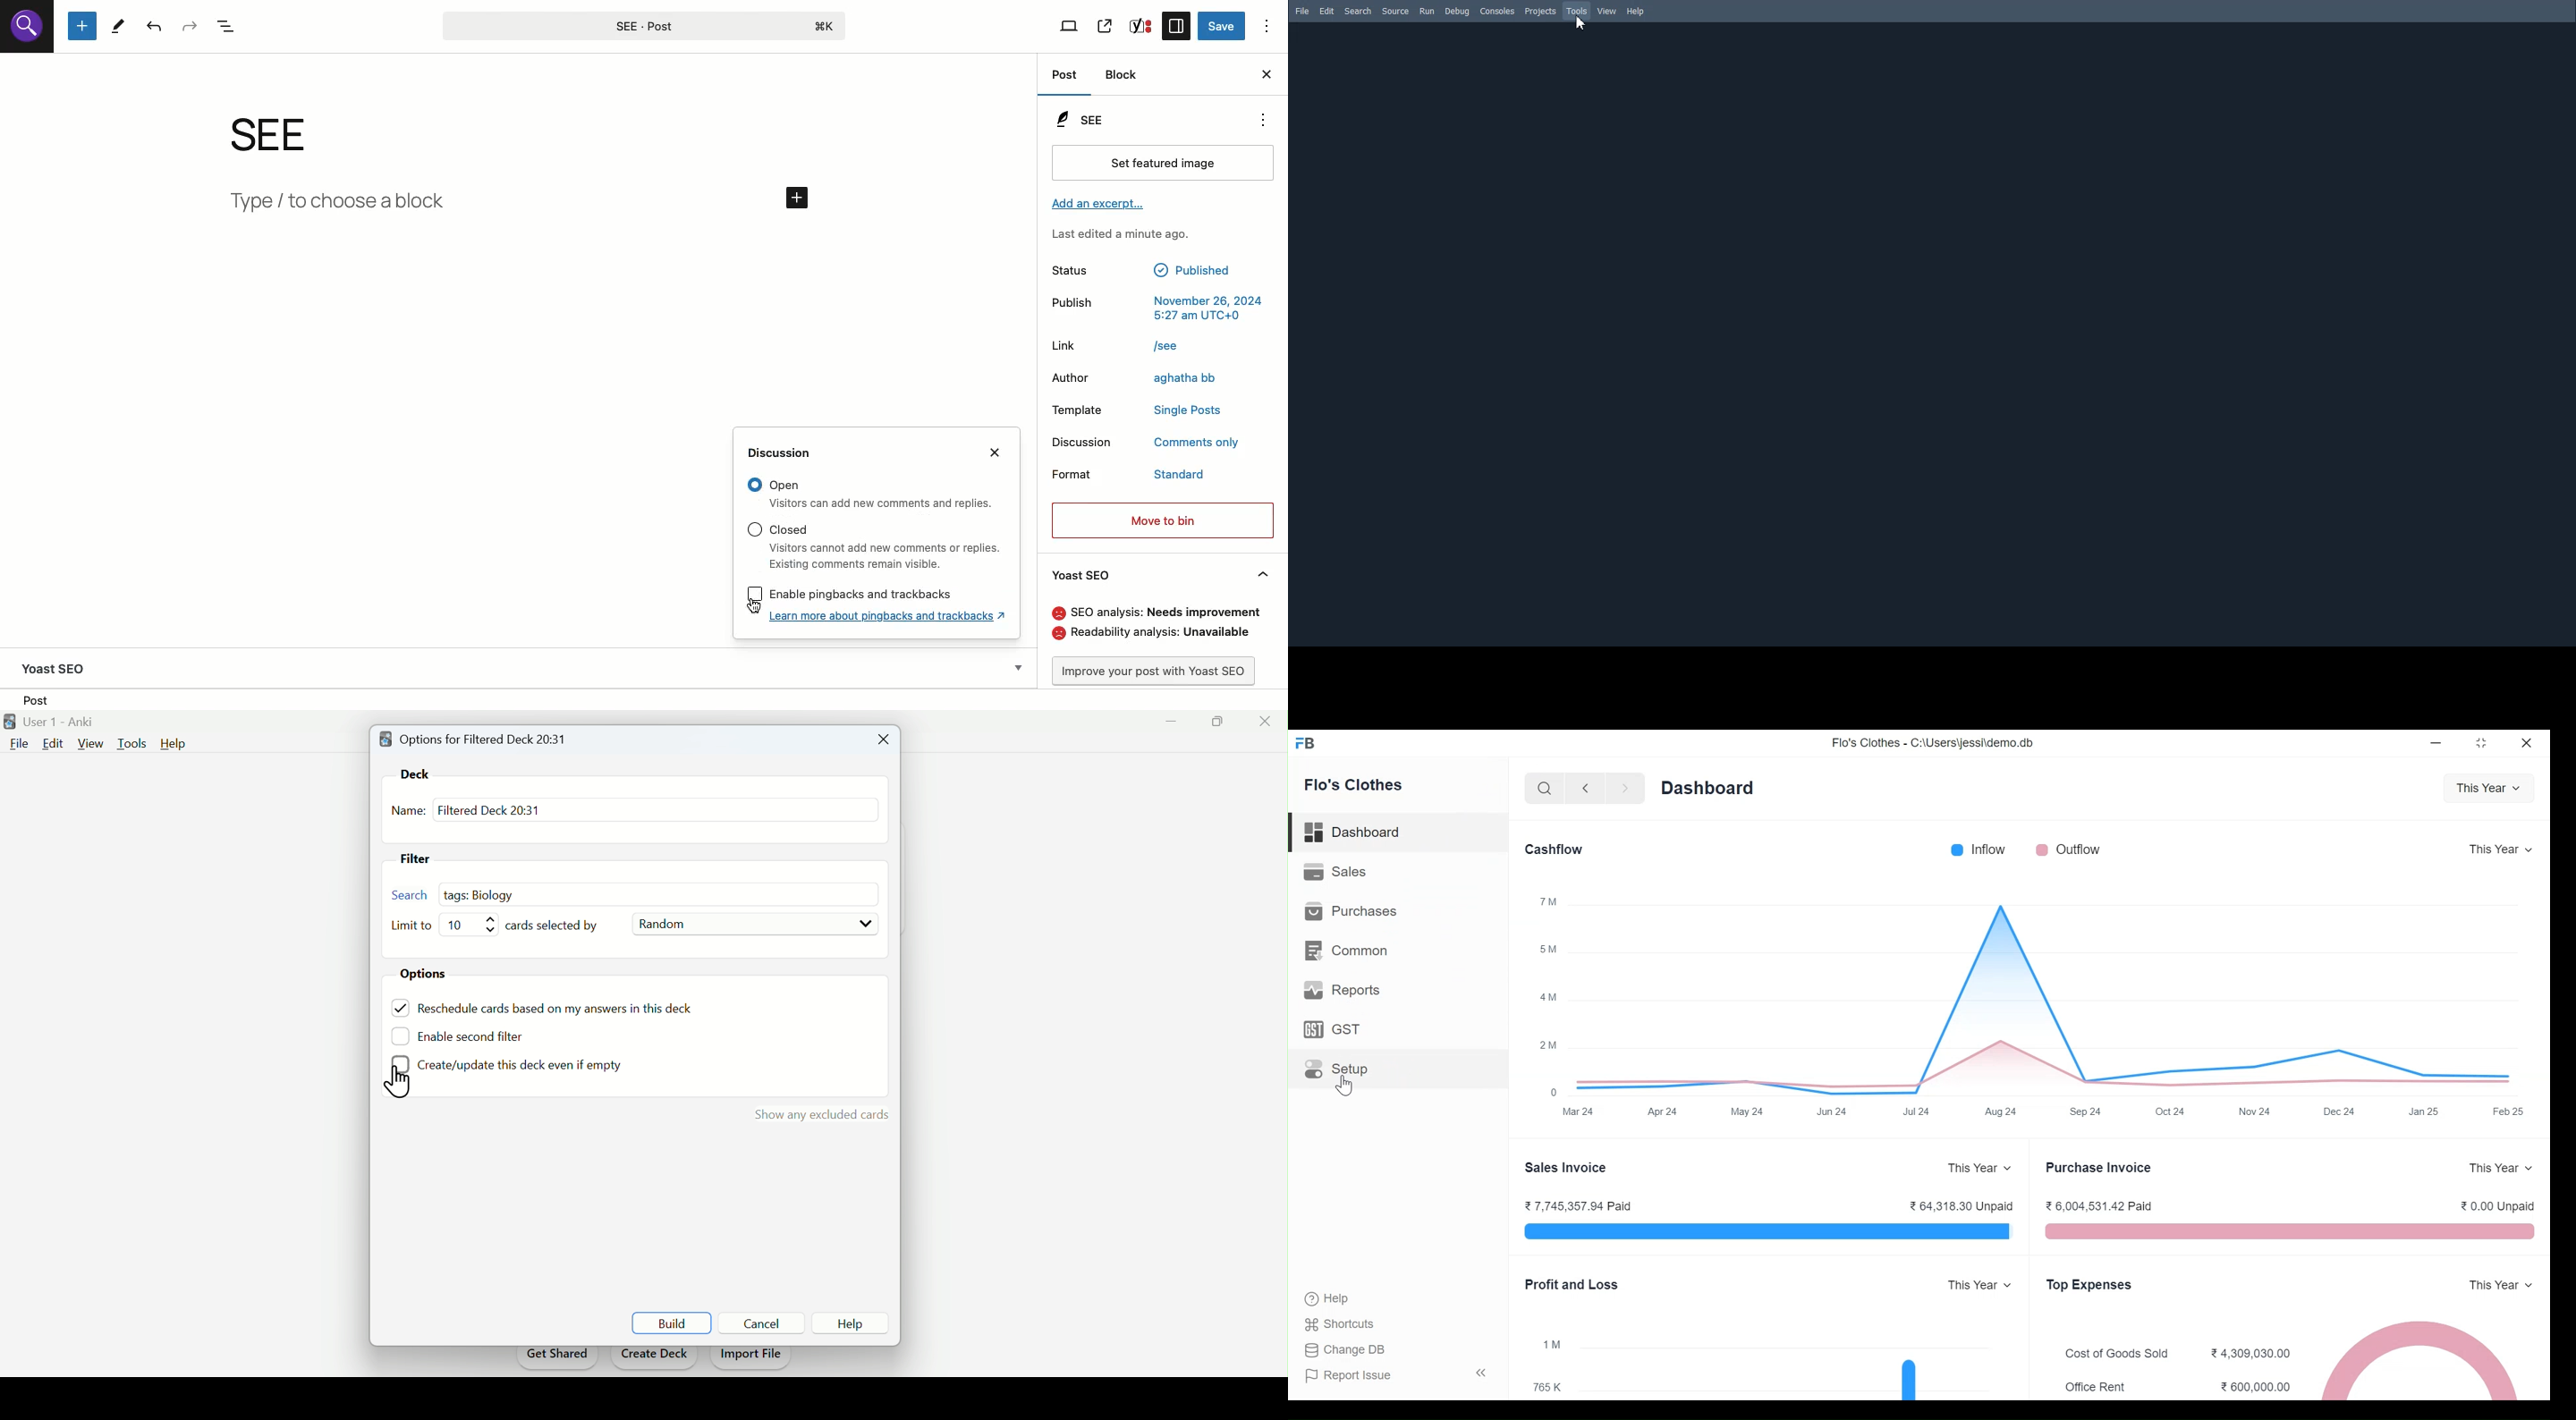  Describe the element at coordinates (2255, 1111) in the screenshot. I see `Nov 24` at that location.